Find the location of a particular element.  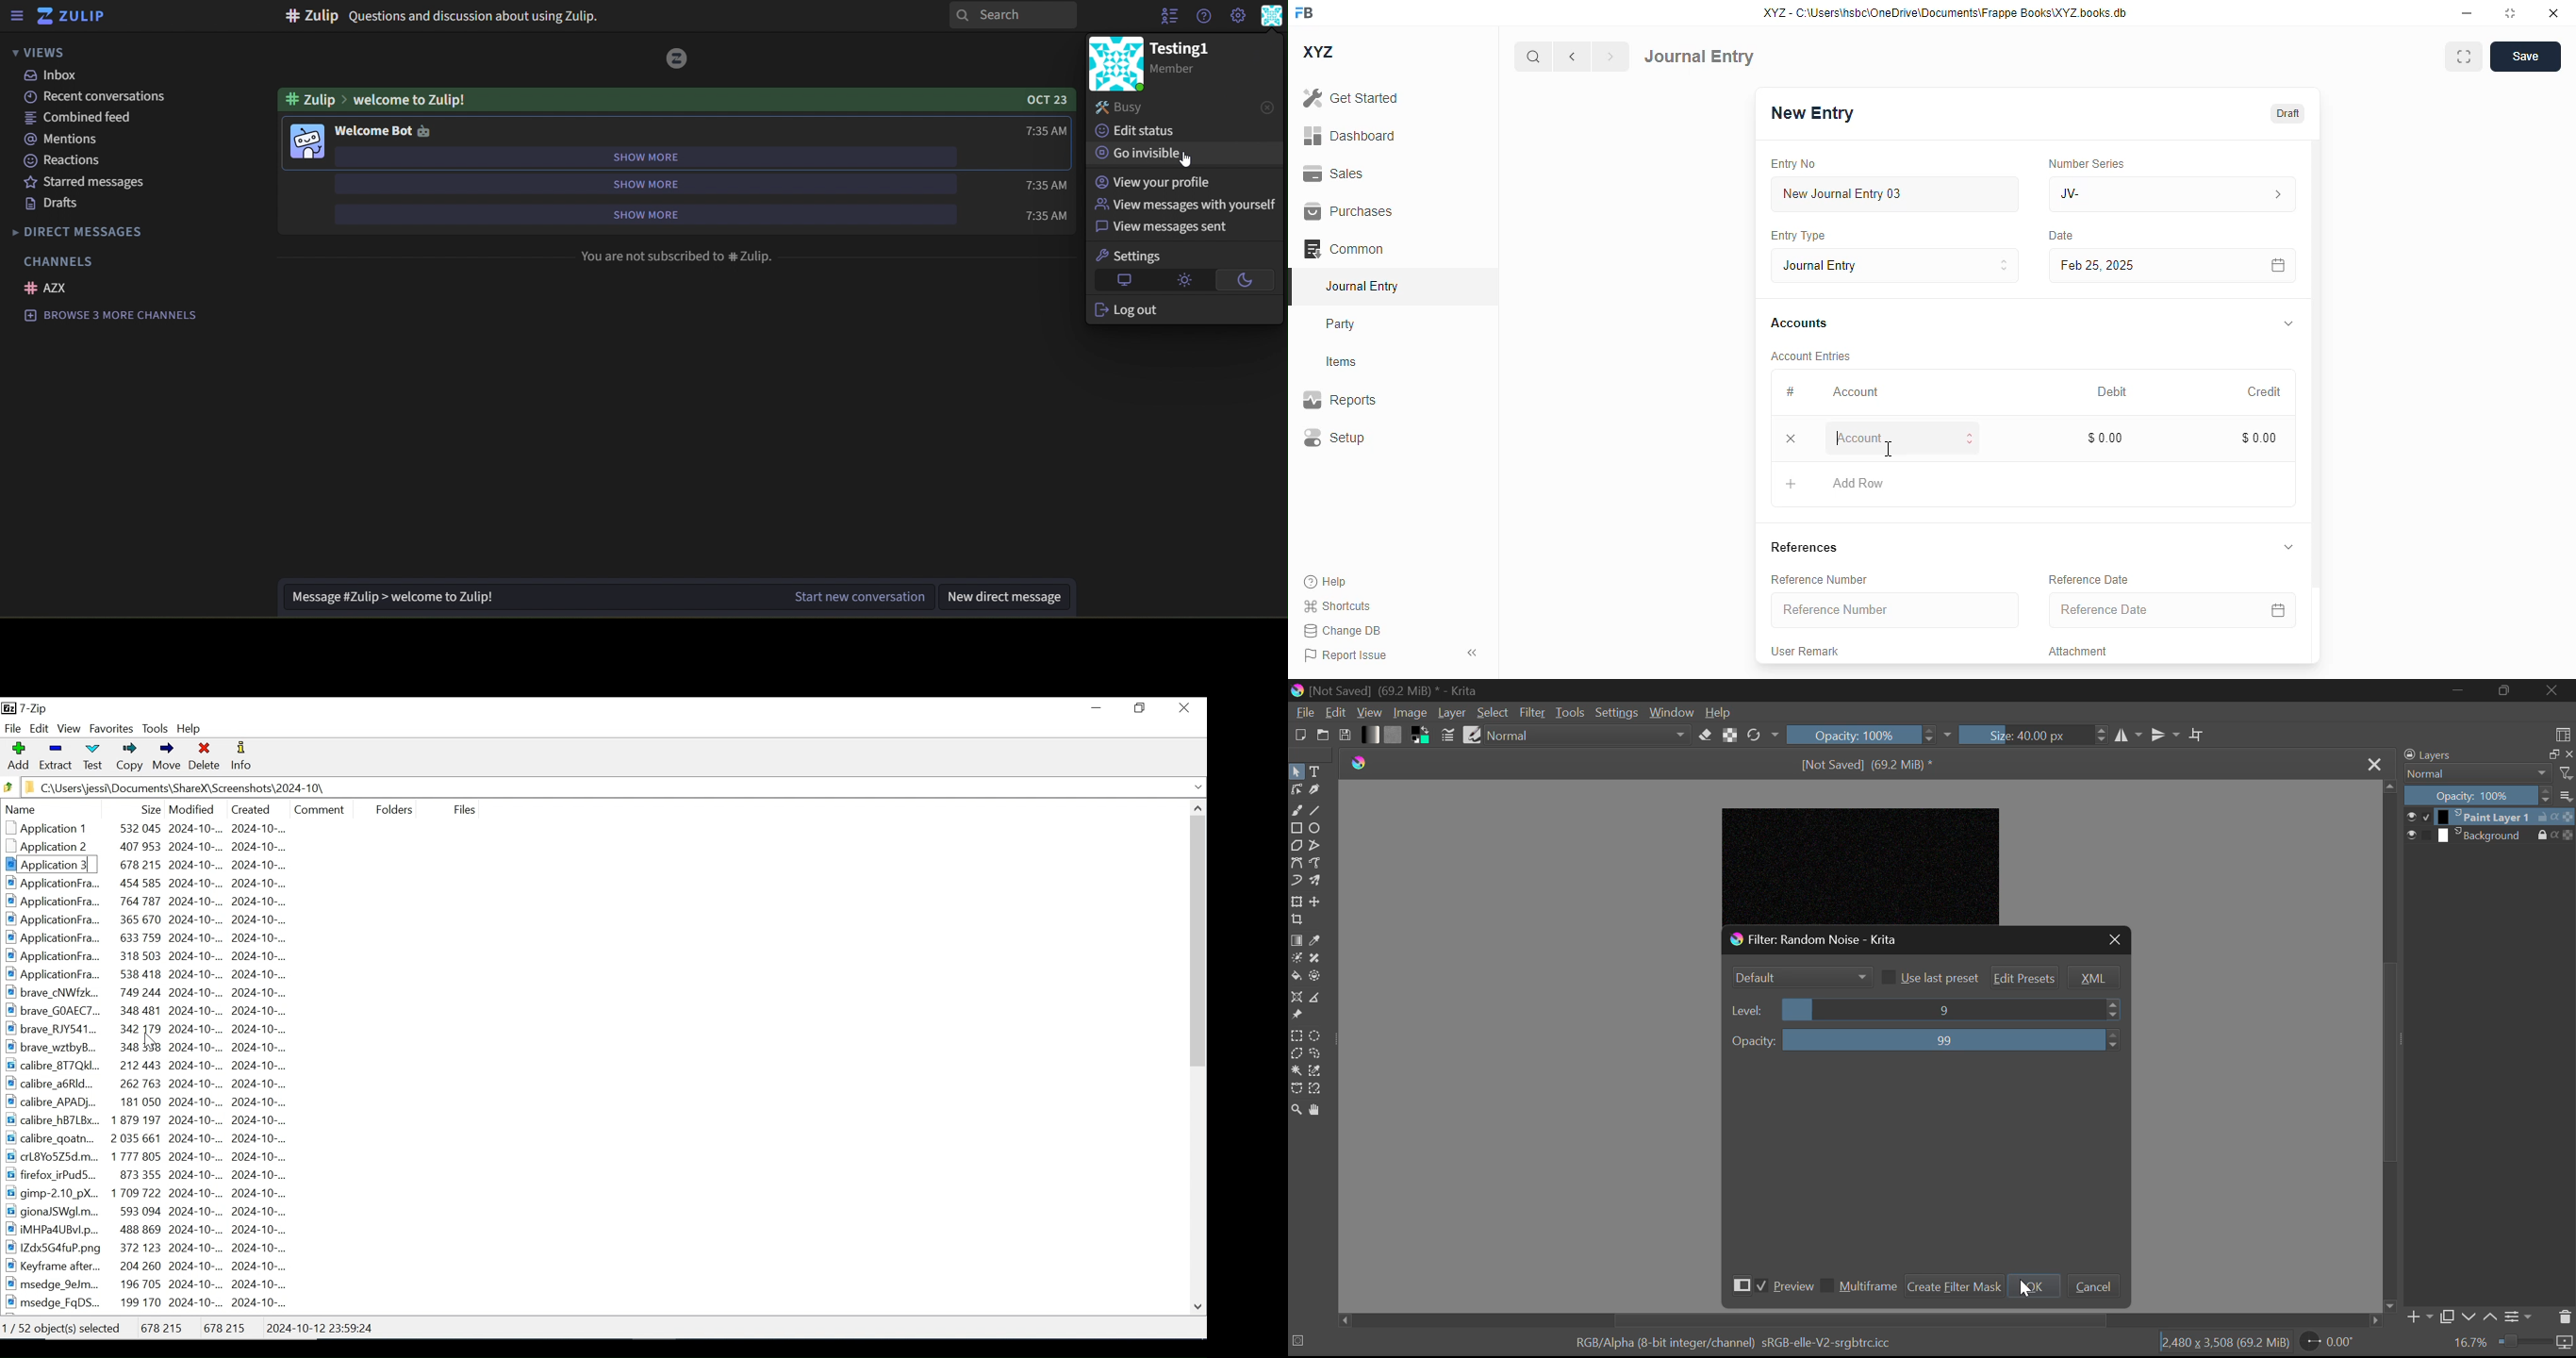

Rectangular Selection is located at coordinates (1297, 1035).